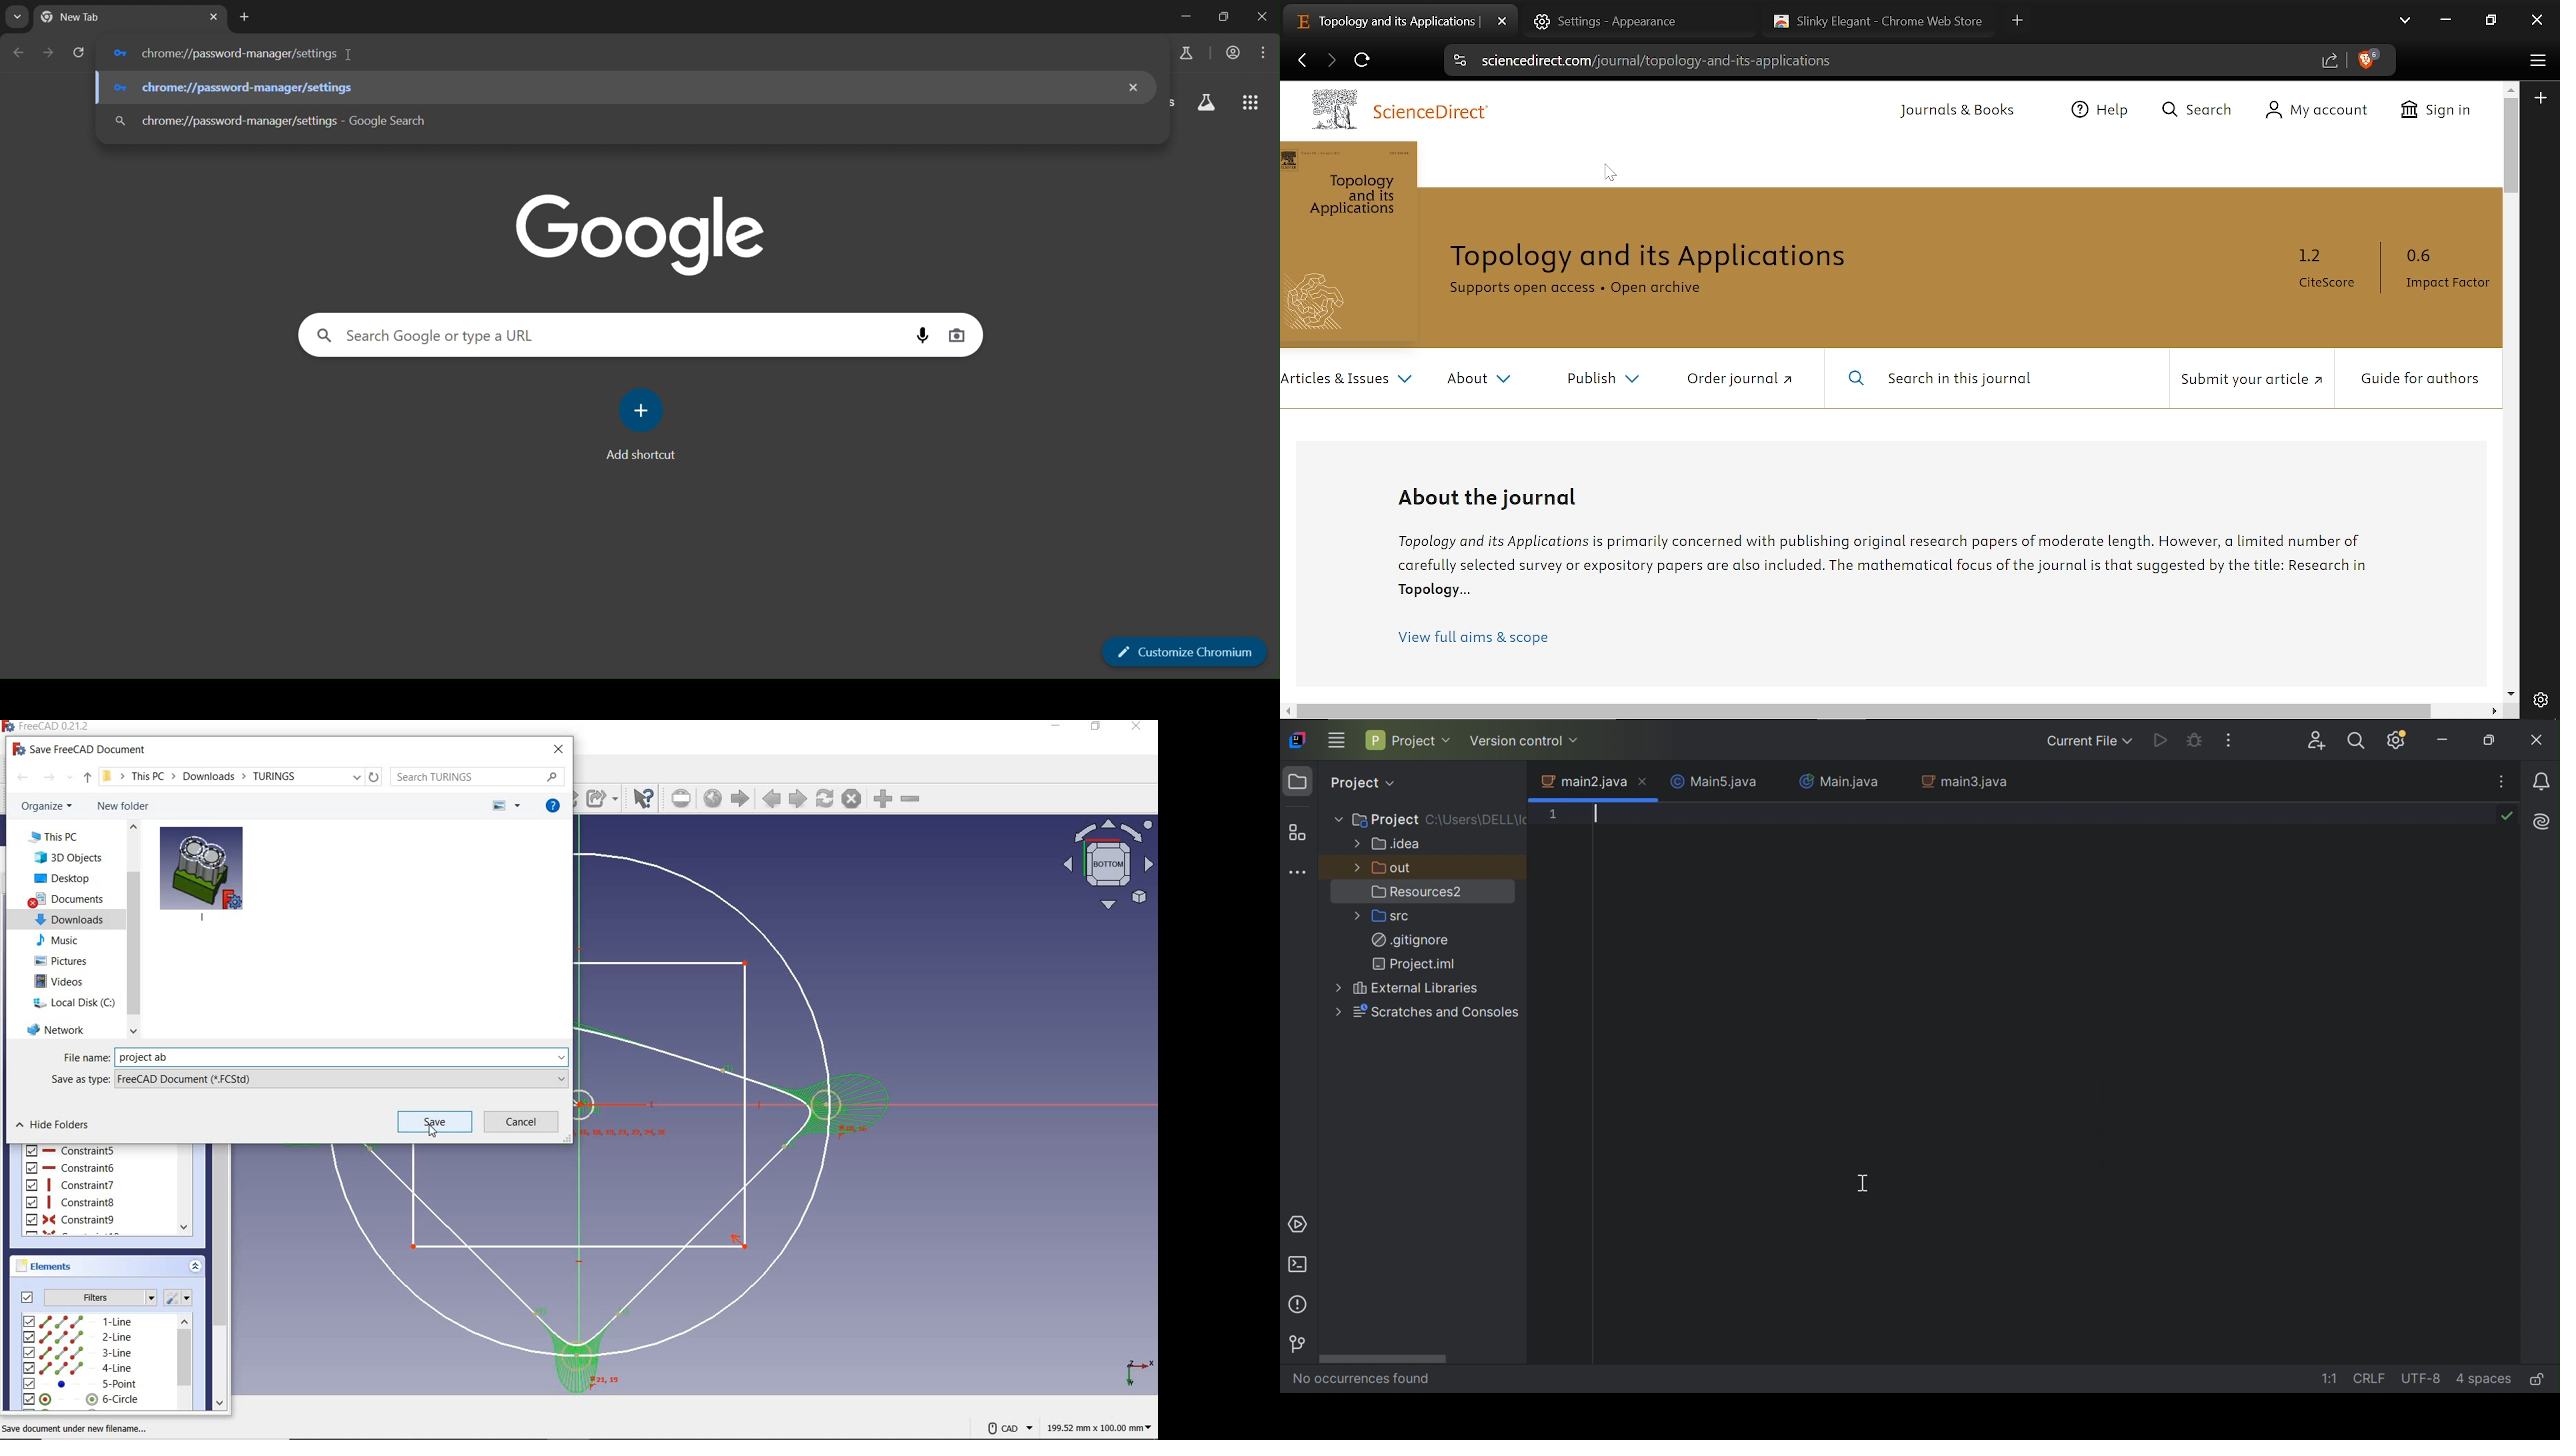 The height and width of the screenshot is (1456, 2576). What do you see at coordinates (71, 1150) in the screenshot?
I see `constraint5` at bounding box center [71, 1150].